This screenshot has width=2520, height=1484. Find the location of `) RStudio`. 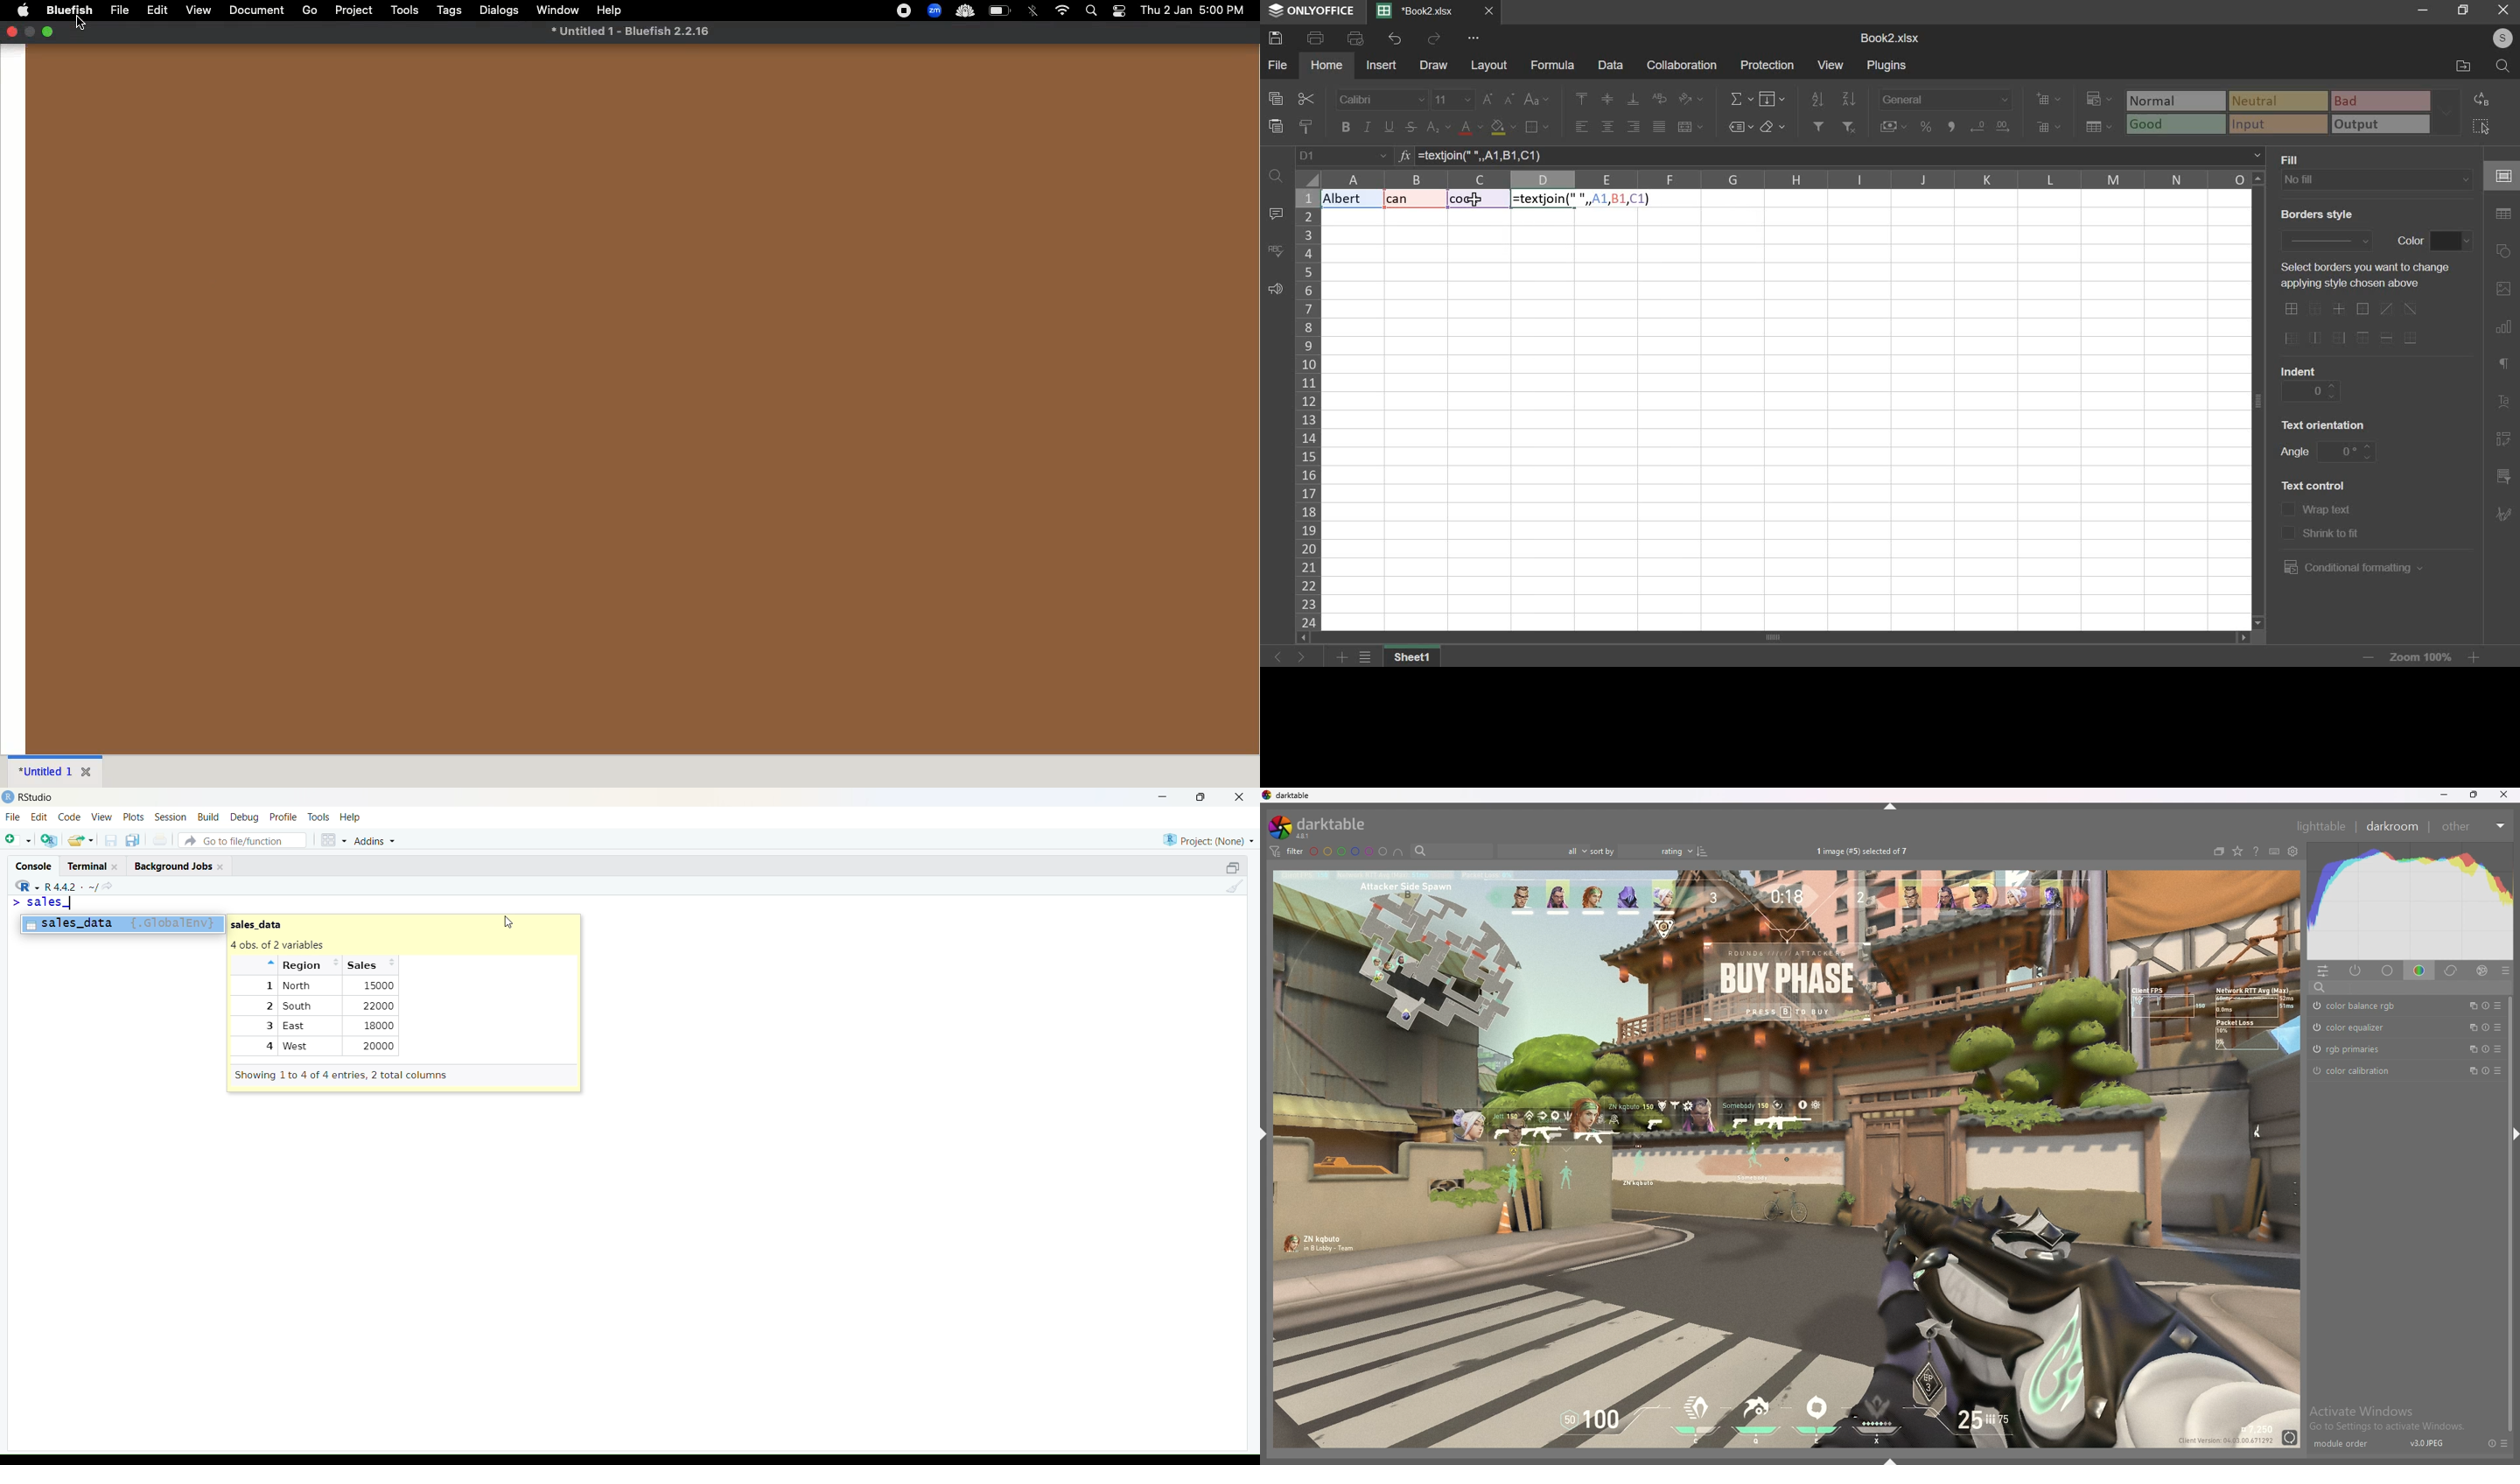

) RStudio is located at coordinates (33, 796).